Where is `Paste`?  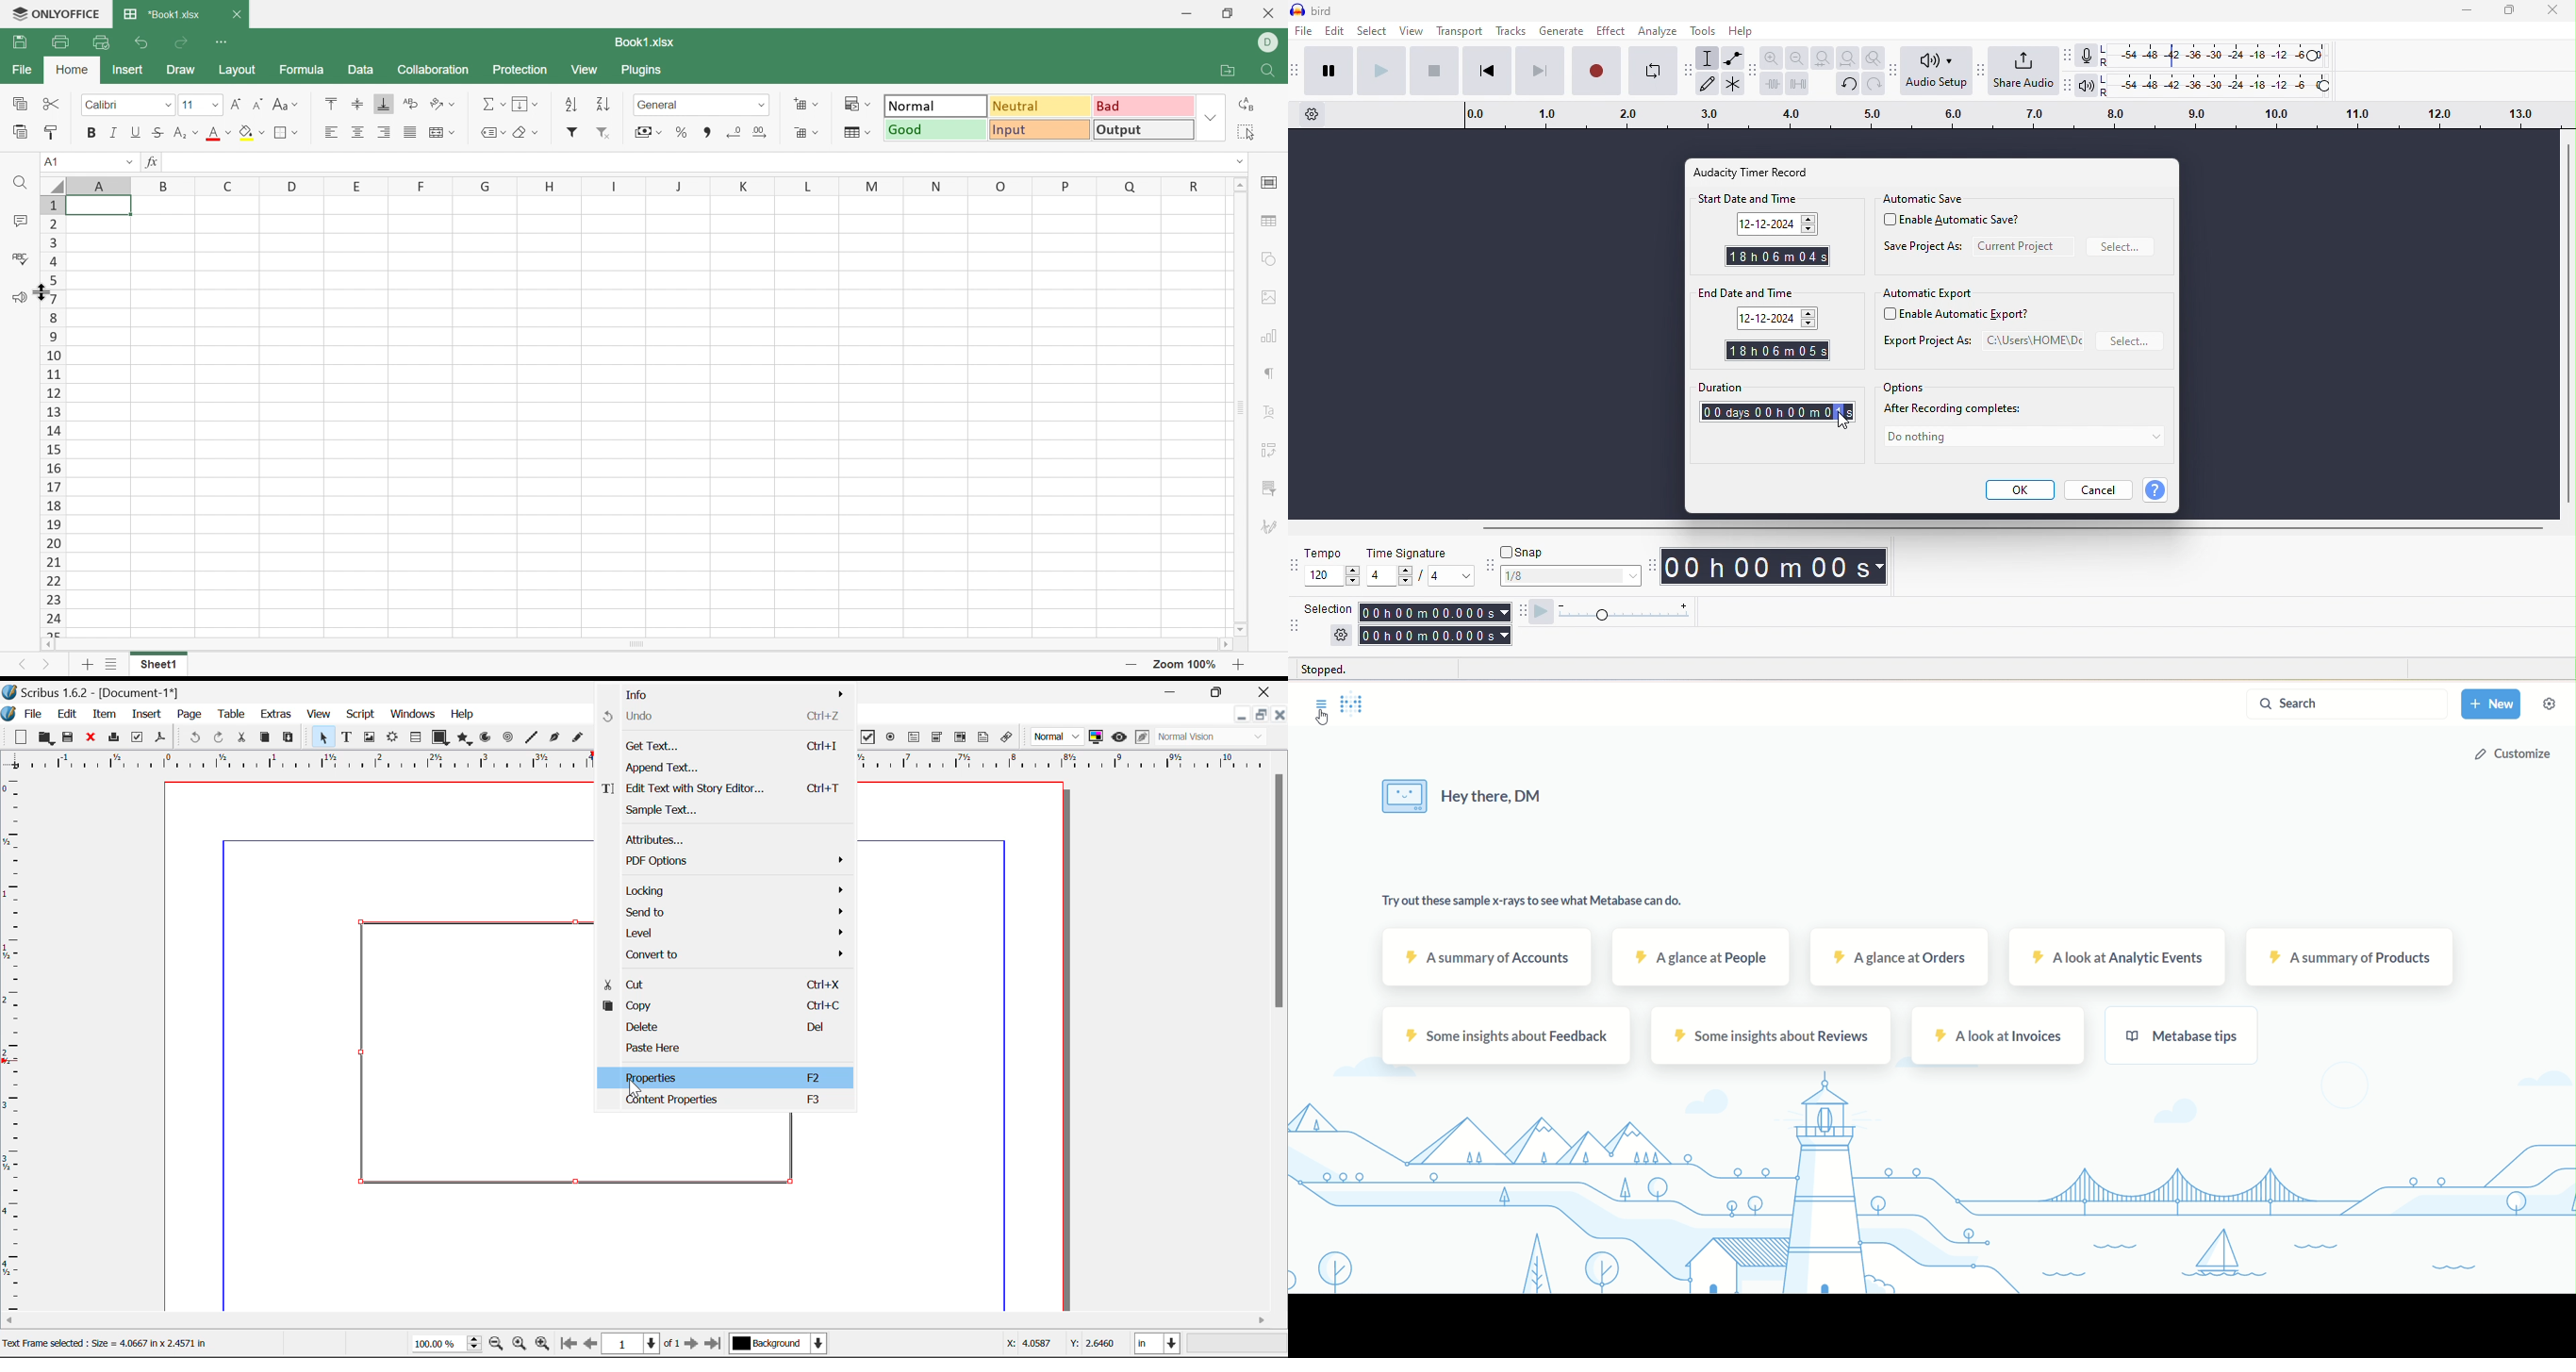
Paste is located at coordinates (289, 738).